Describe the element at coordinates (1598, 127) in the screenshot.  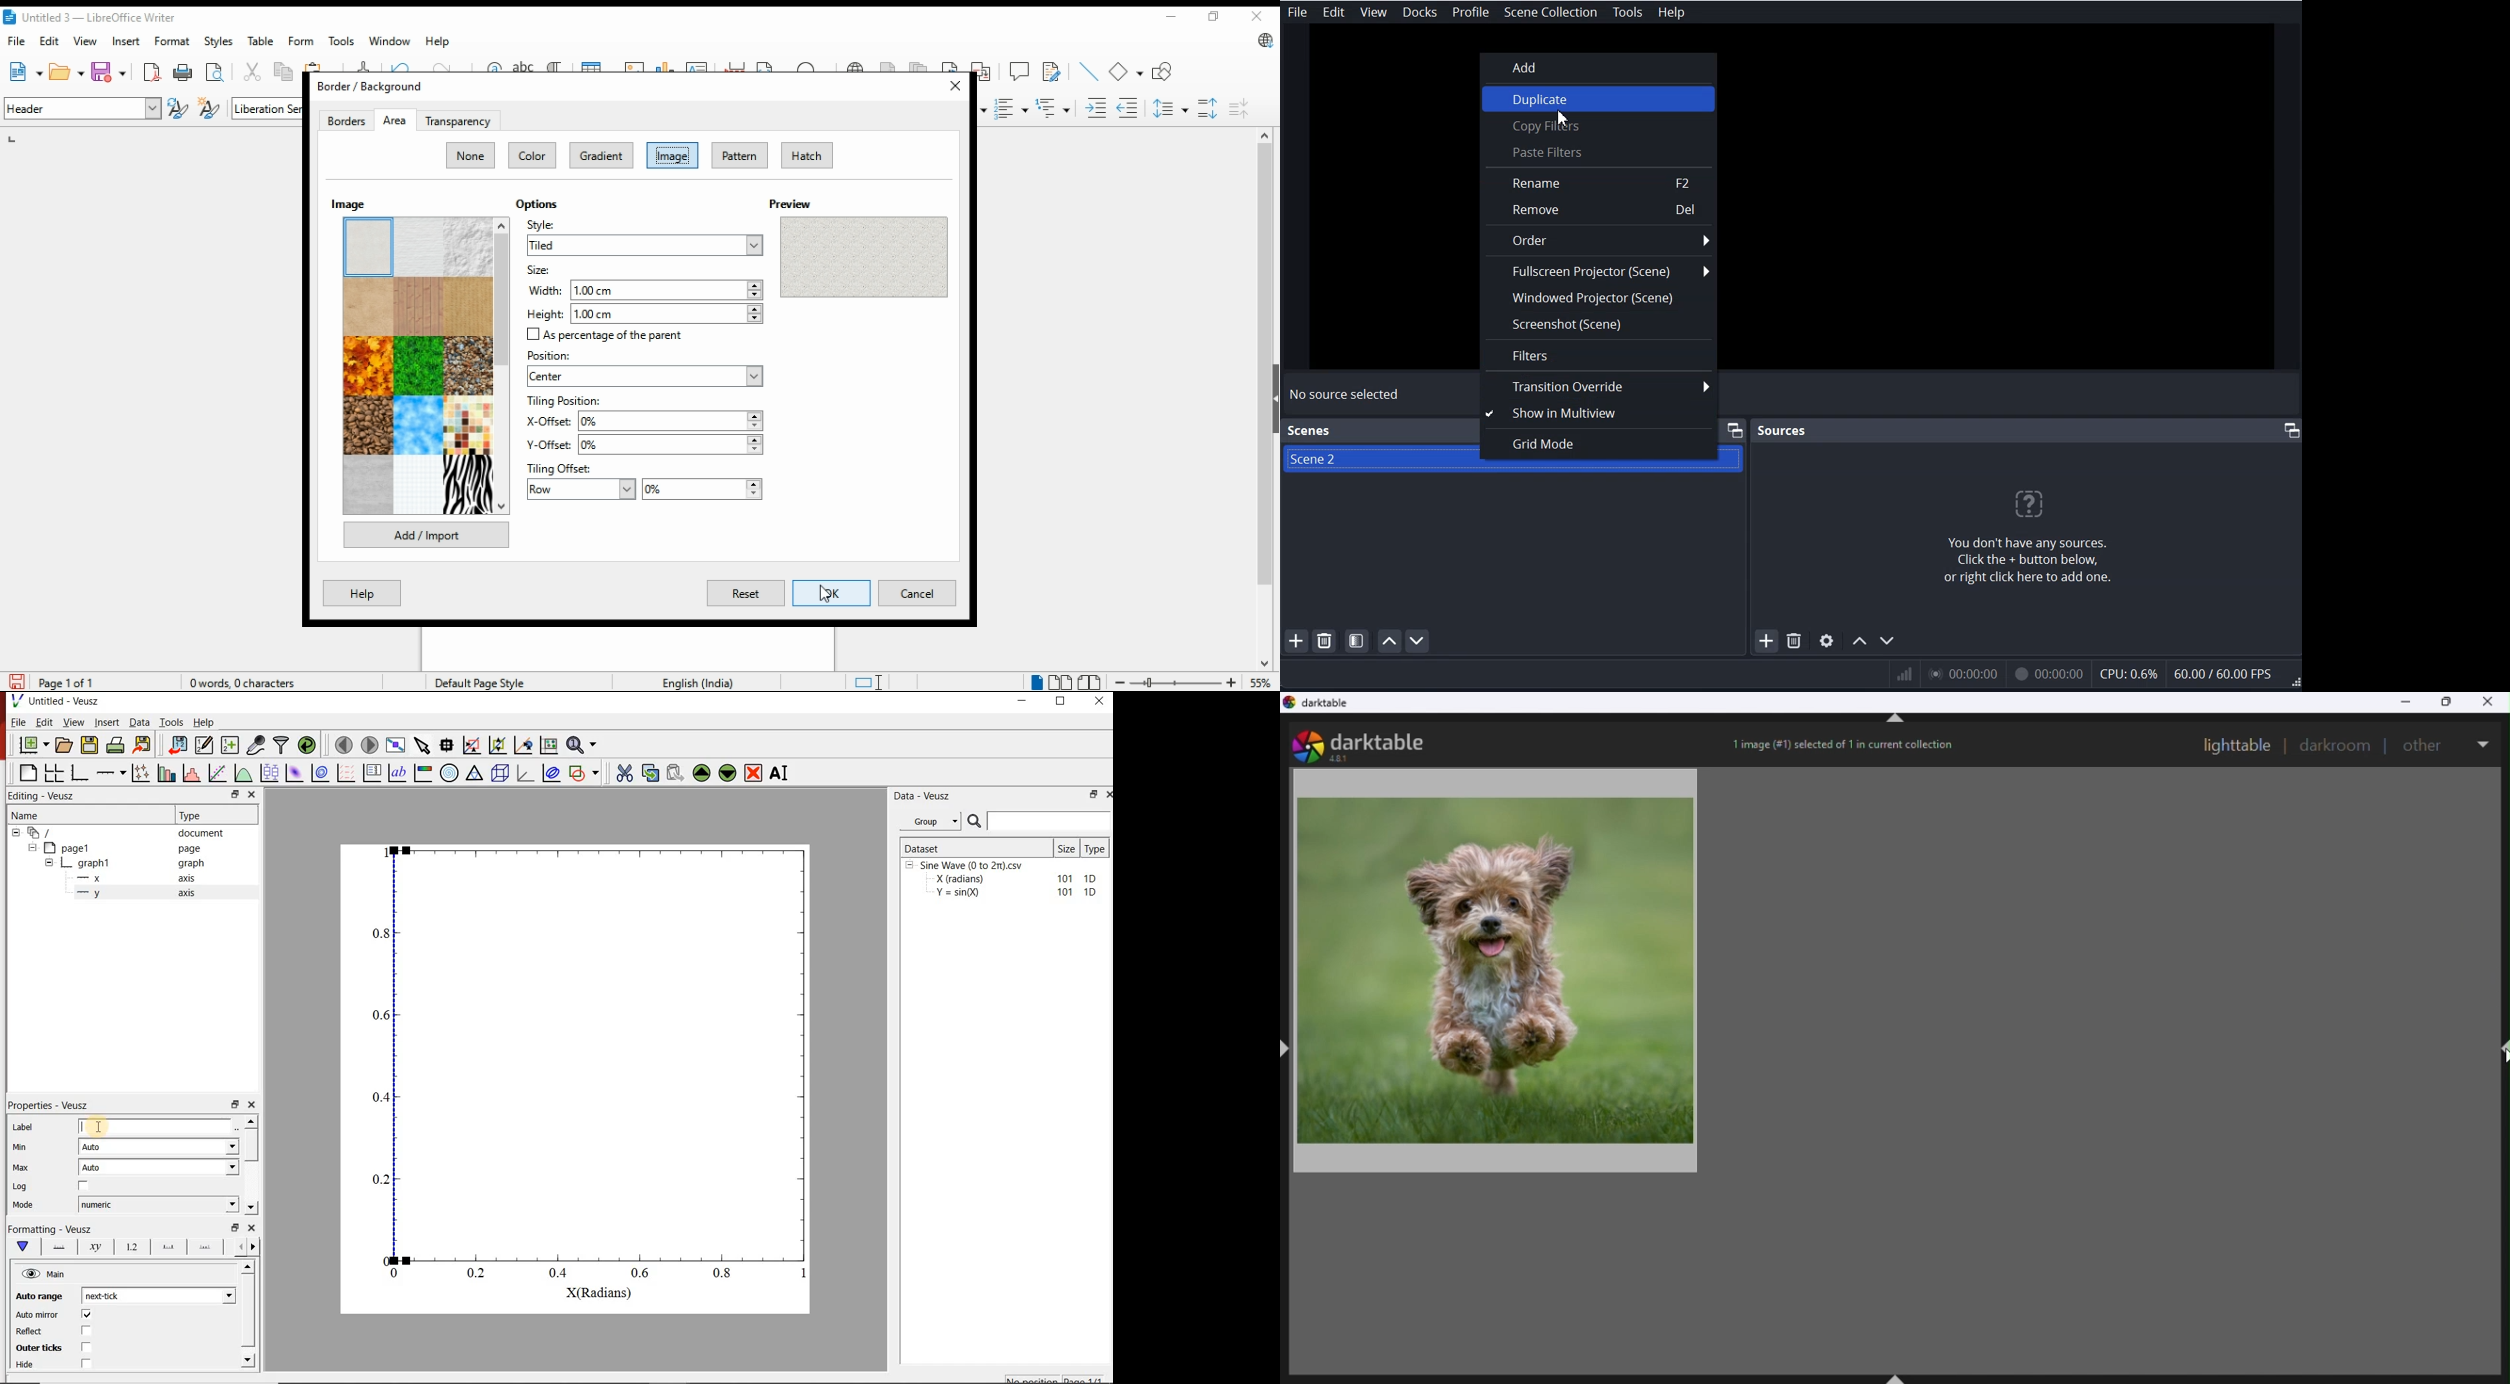
I see `Copy Filter` at that location.